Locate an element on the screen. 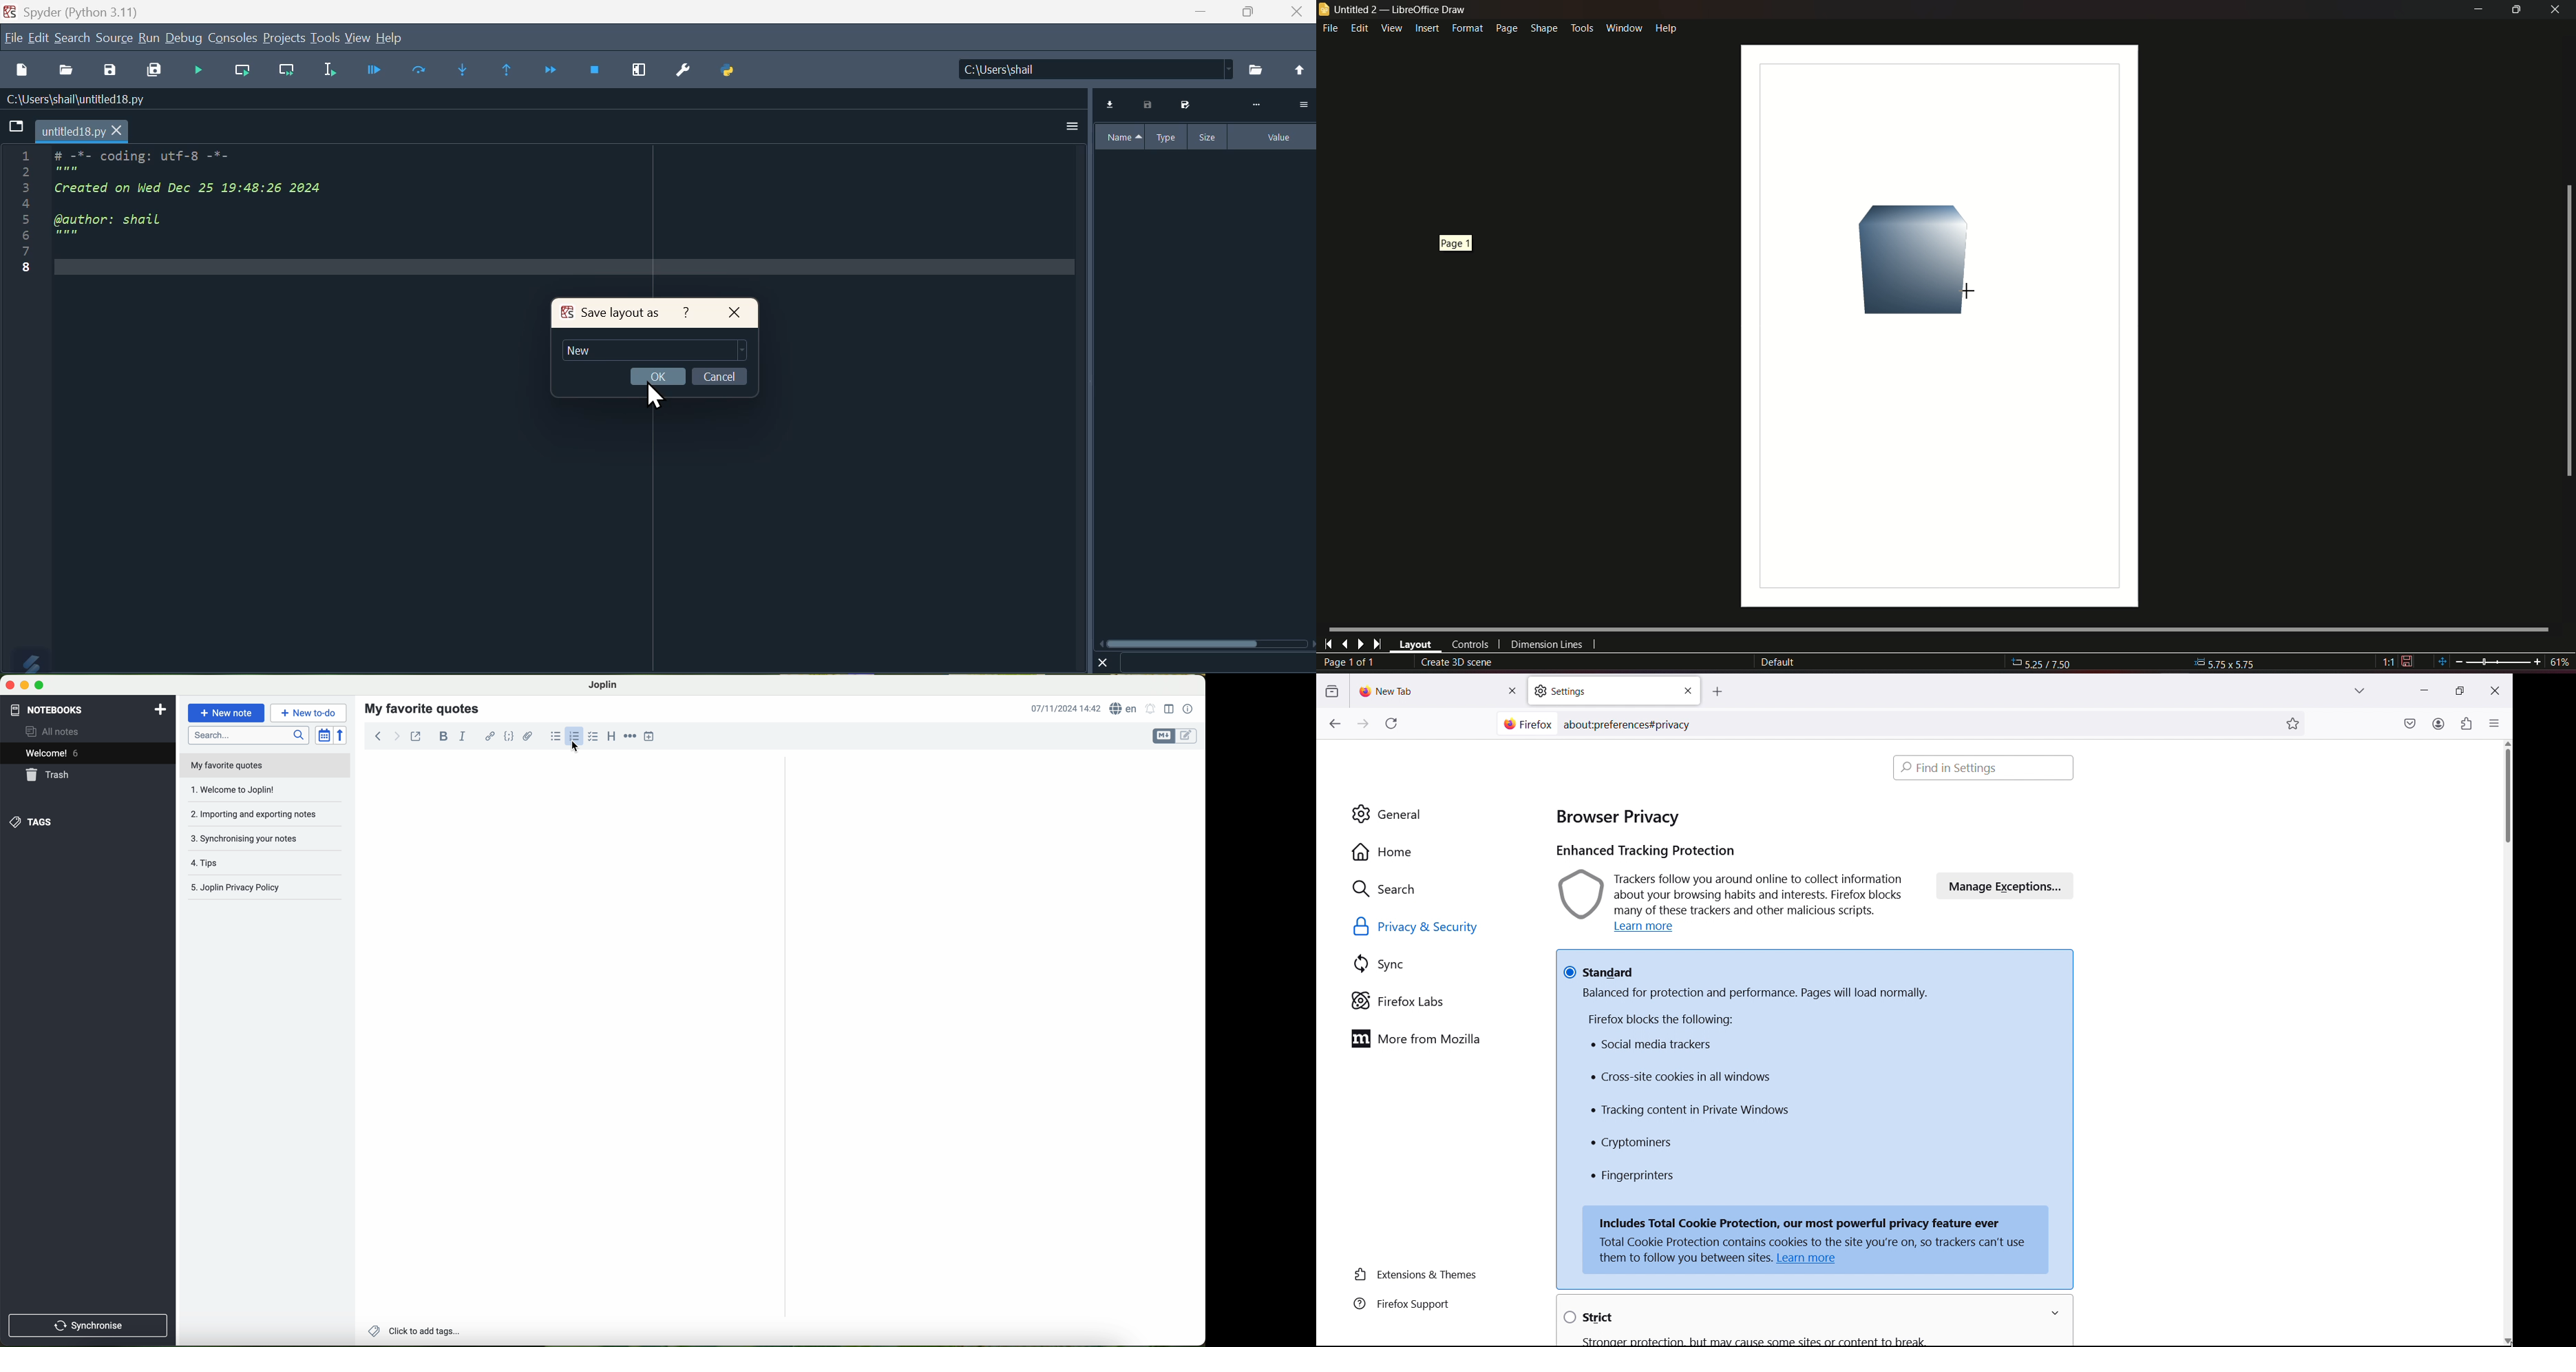  aboutpreferences#privacy is located at coordinates (1632, 722).